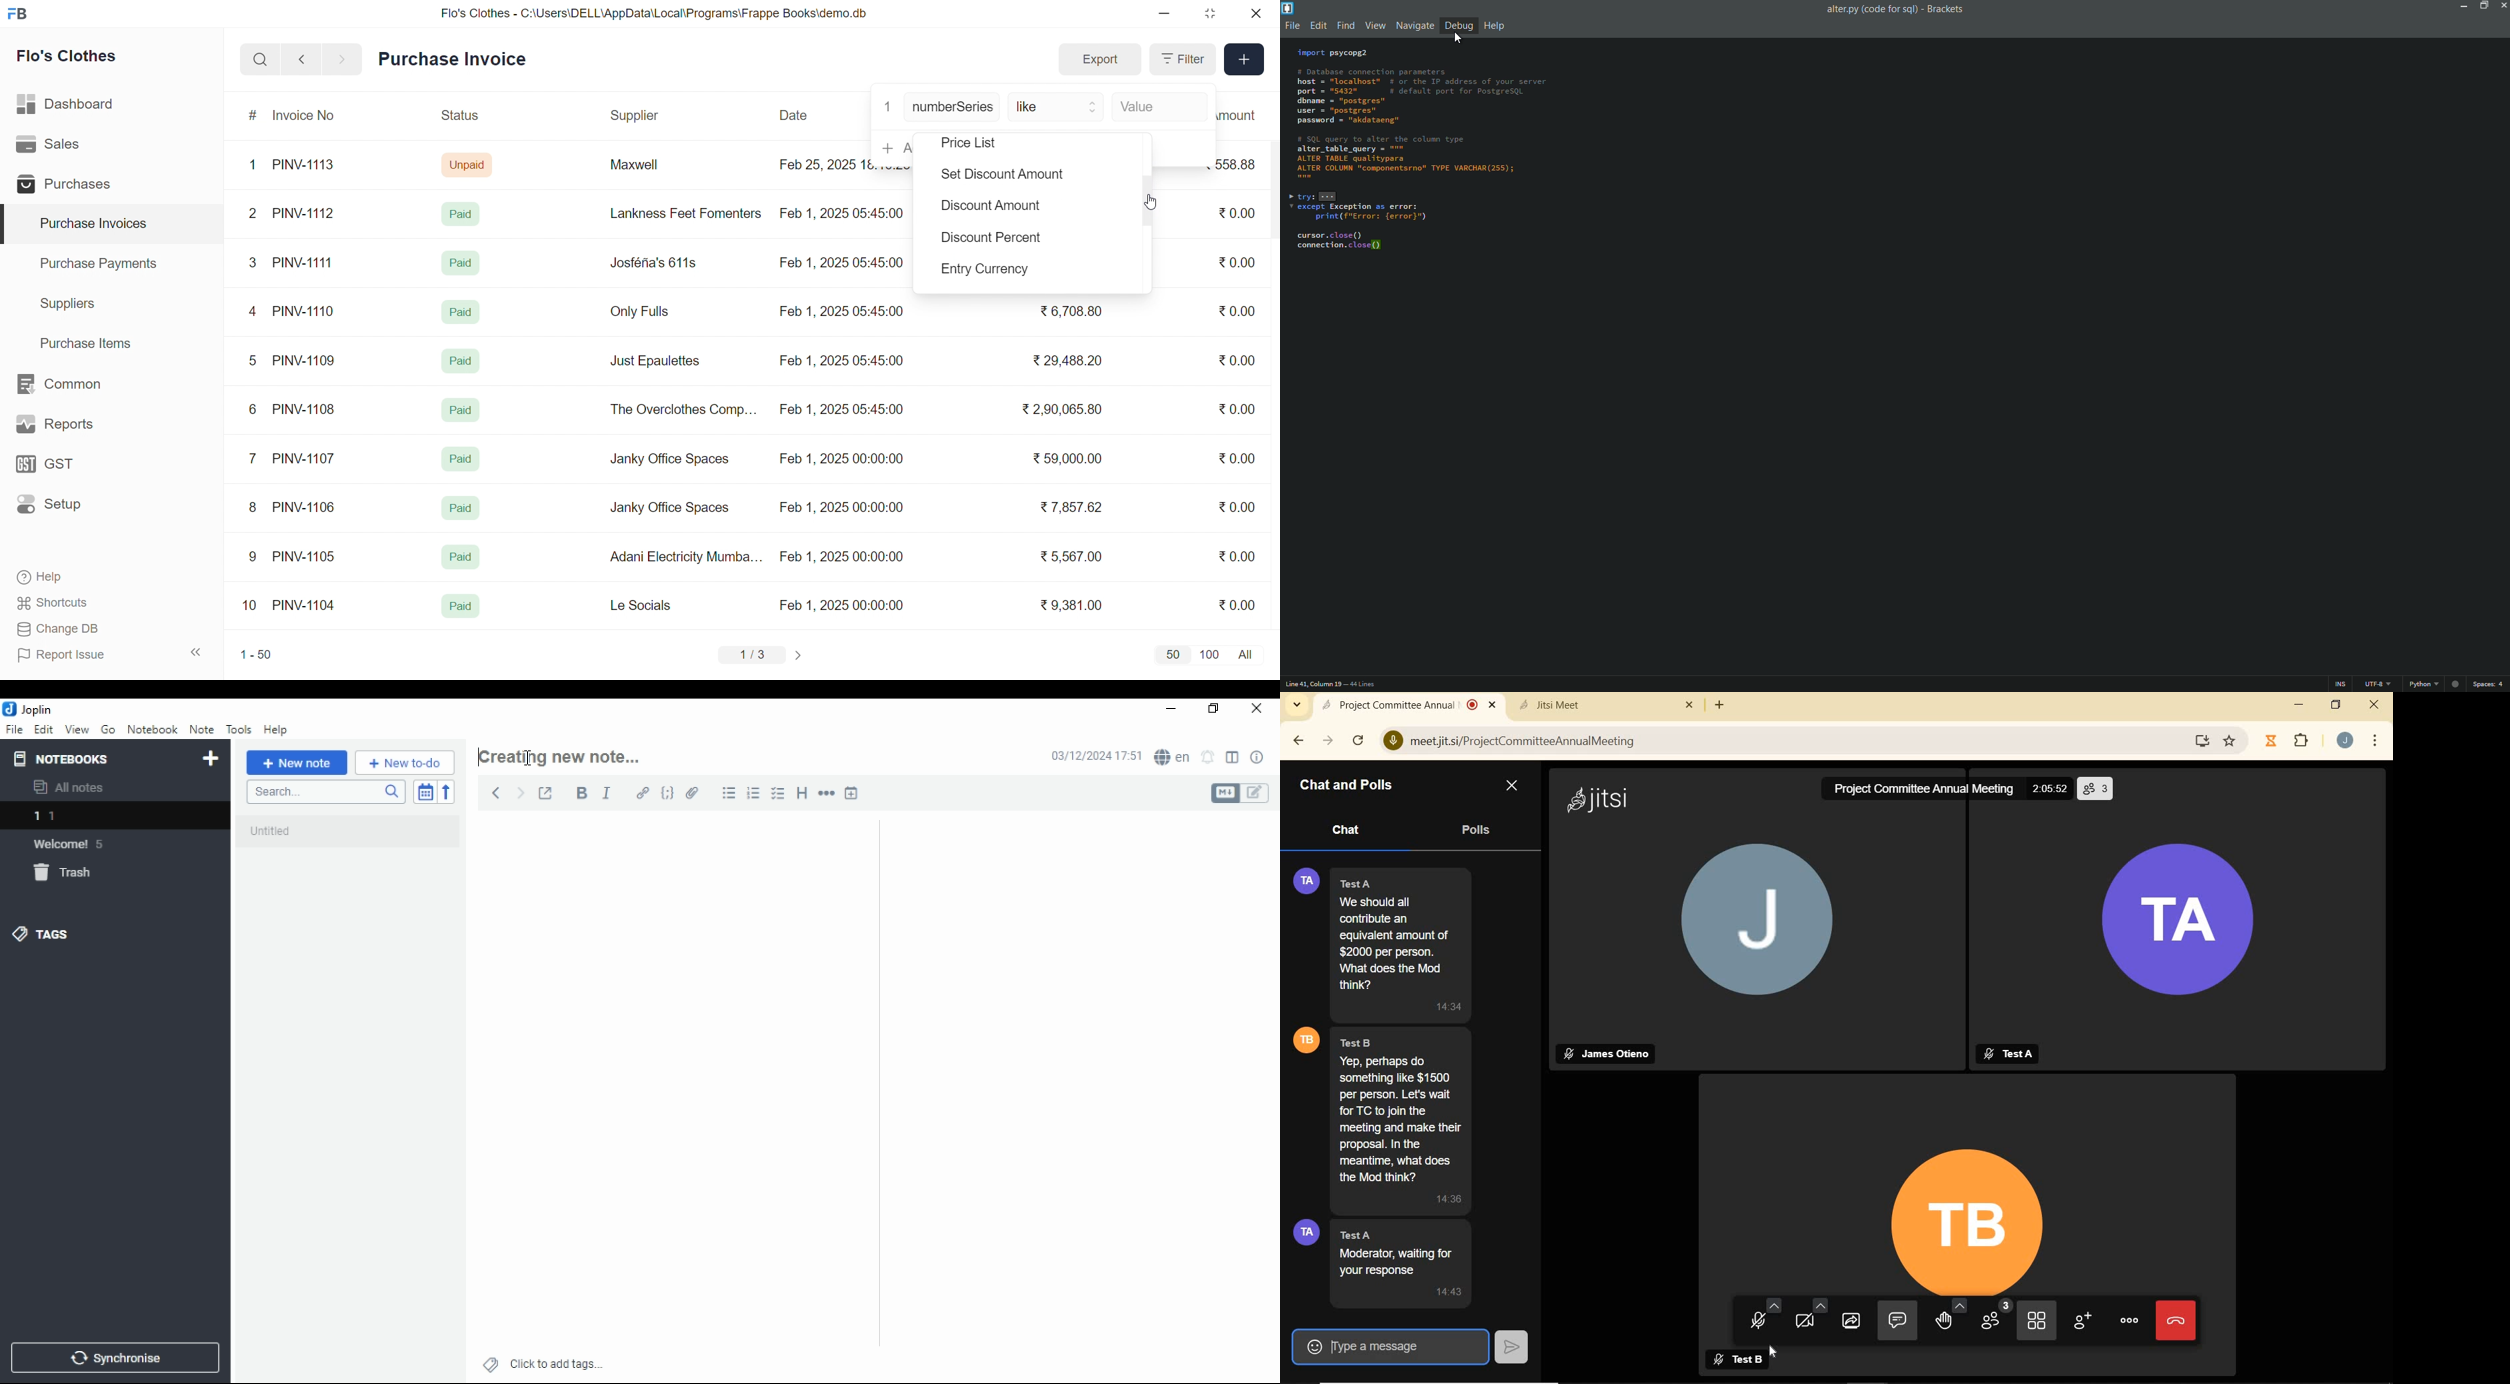 This screenshot has height=1400, width=2520. Describe the element at coordinates (669, 795) in the screenshot. I see `code` at that location.